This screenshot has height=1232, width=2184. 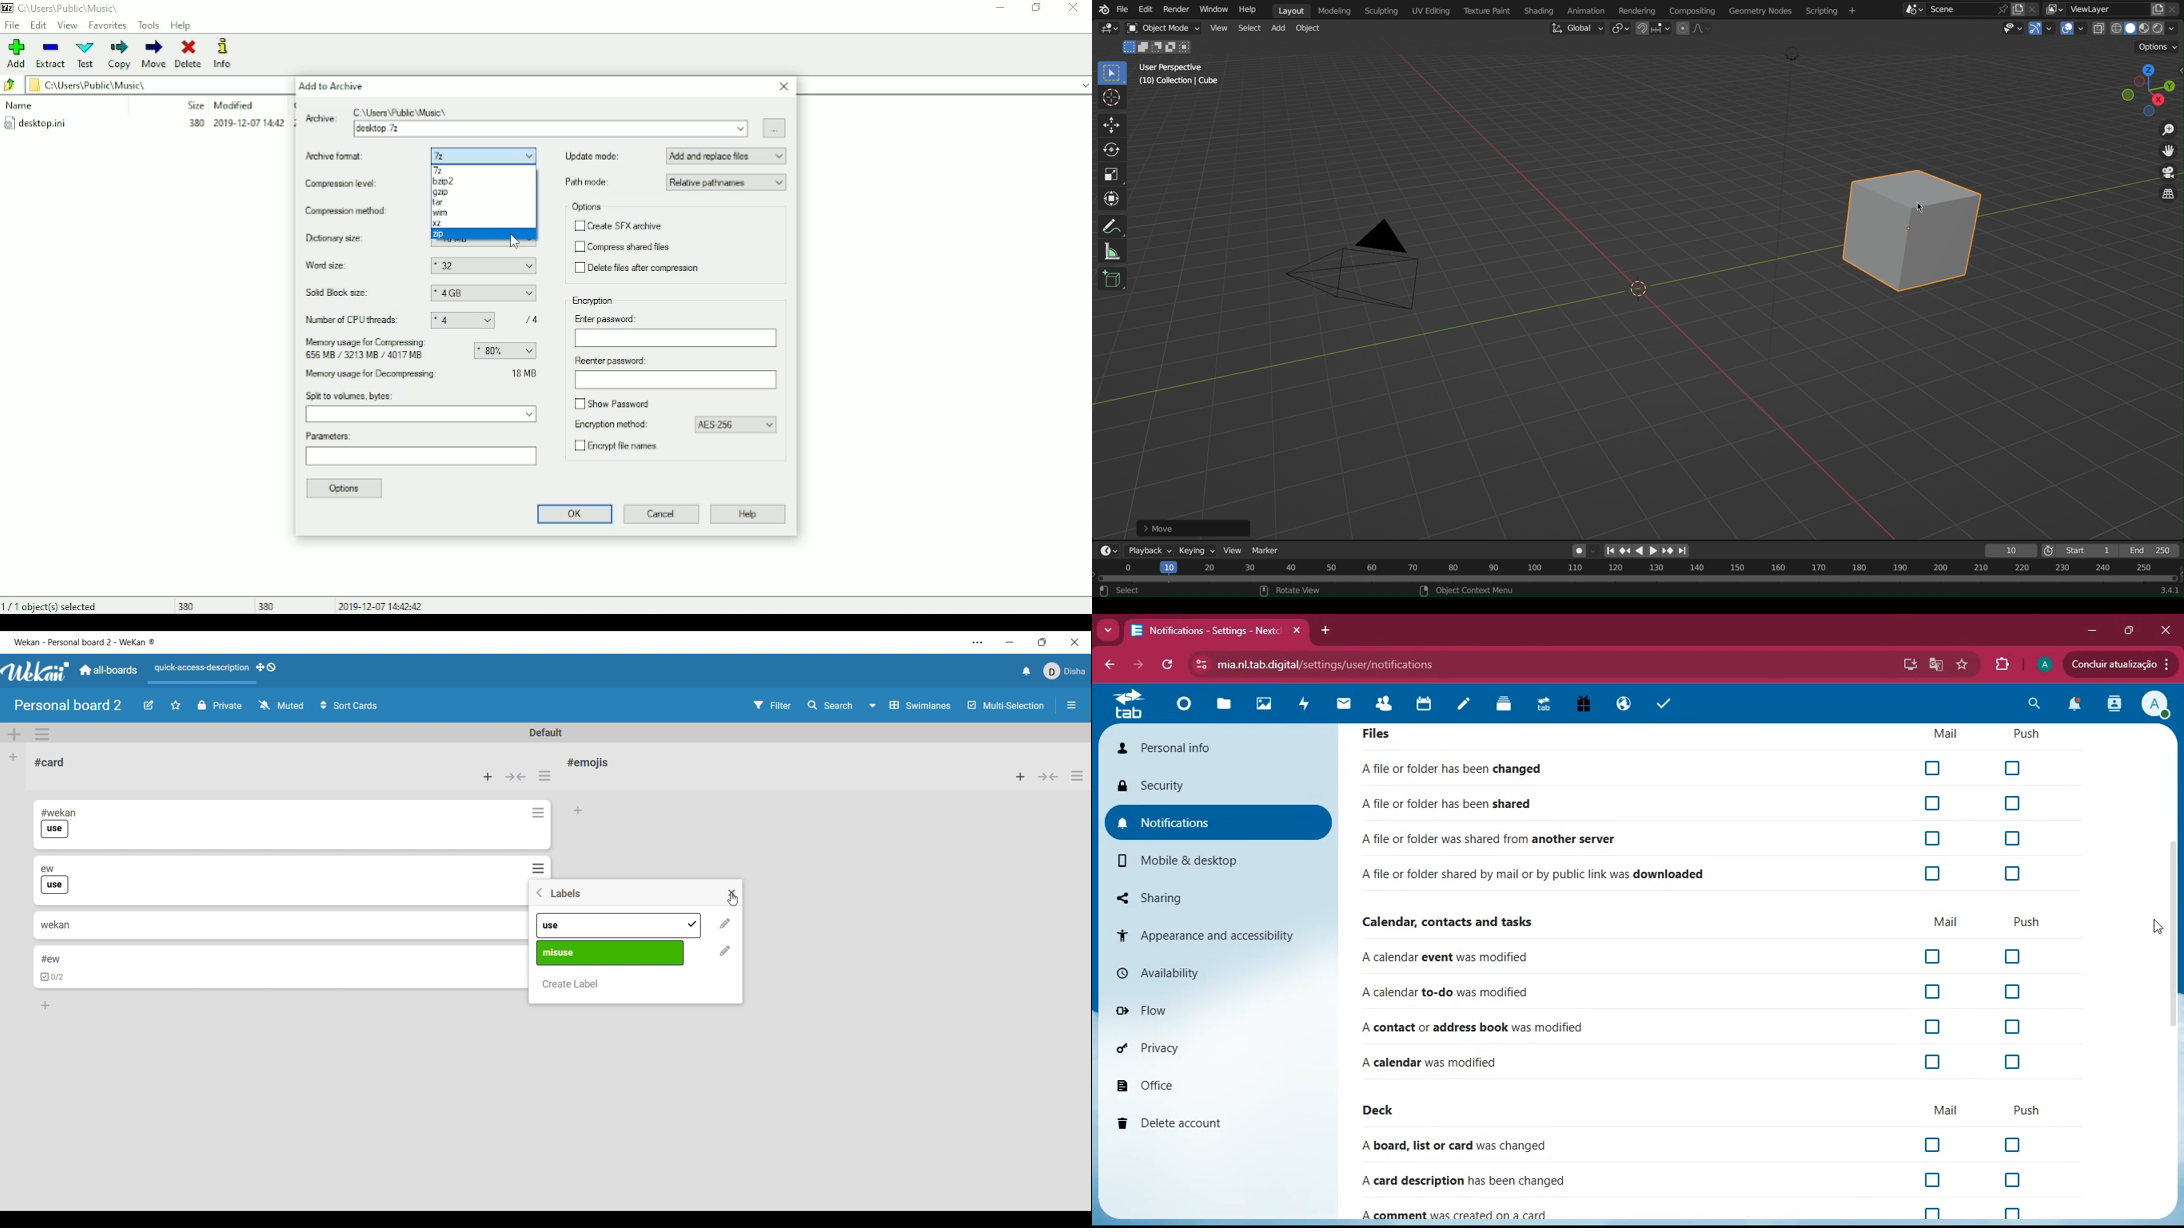 What do you see at coordinates (176, 706) in the screenshot?
I see `Click to star board` at bounding box center [176, 706].